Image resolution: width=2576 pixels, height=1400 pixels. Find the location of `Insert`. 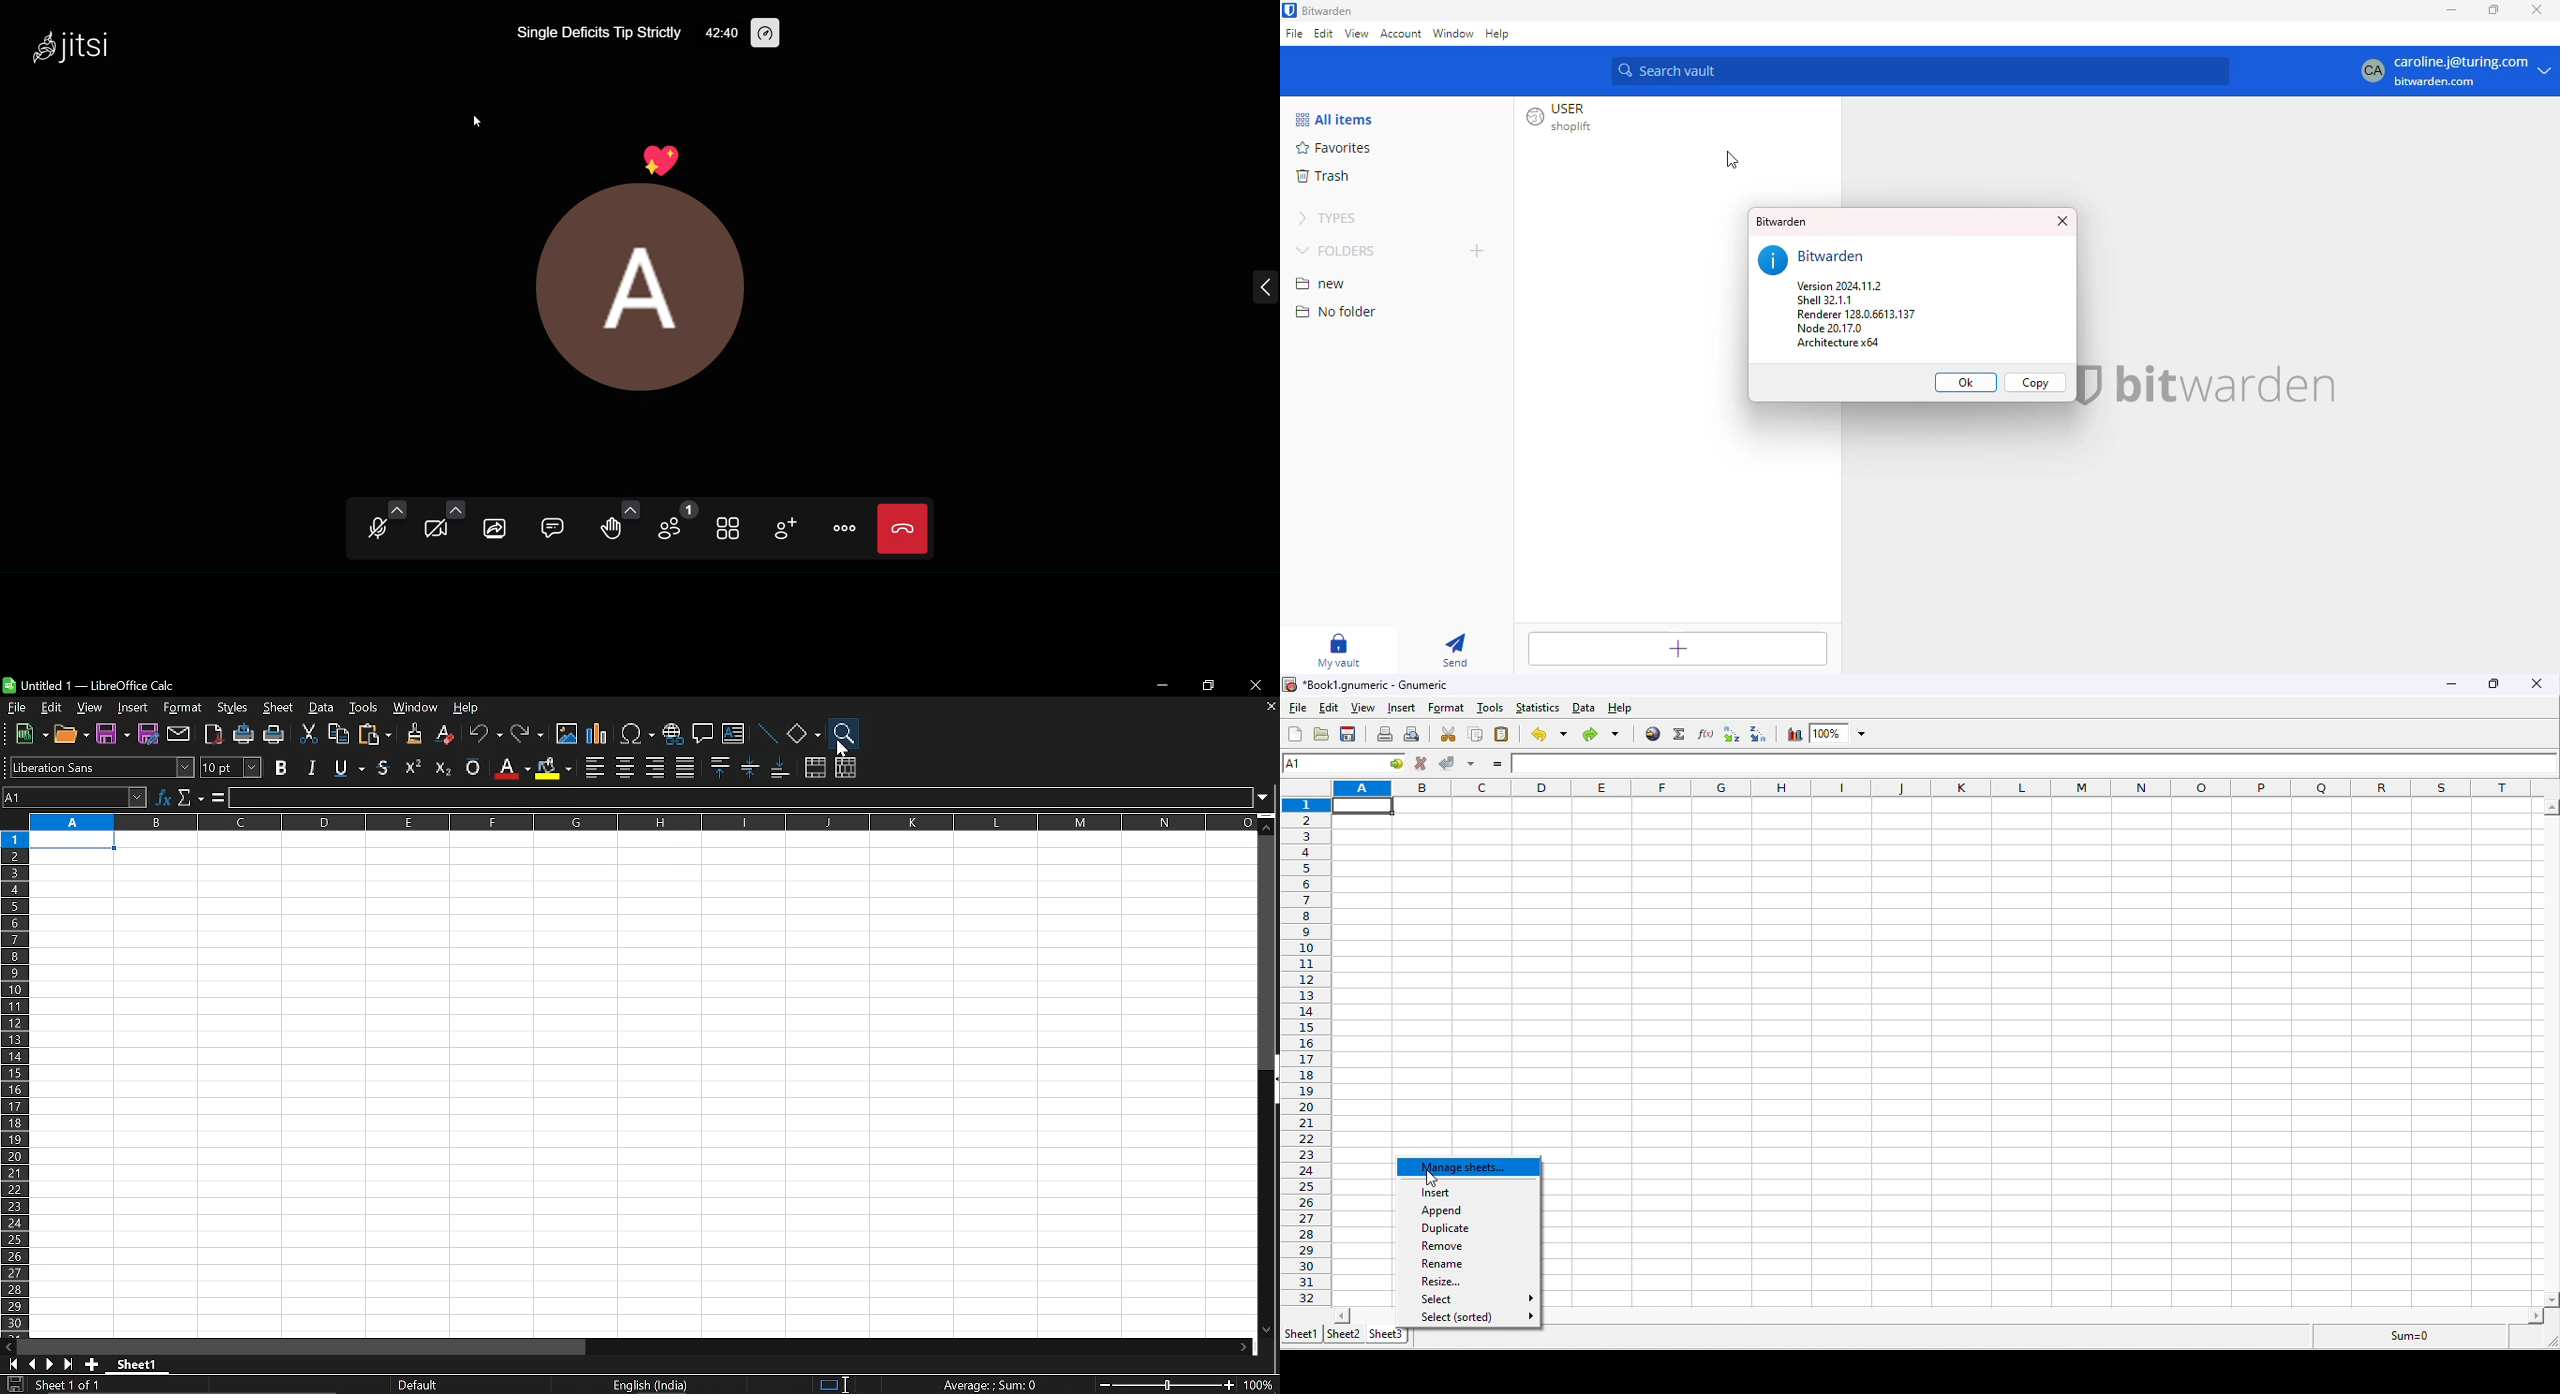

Insert is located at coordinates (133, 709).